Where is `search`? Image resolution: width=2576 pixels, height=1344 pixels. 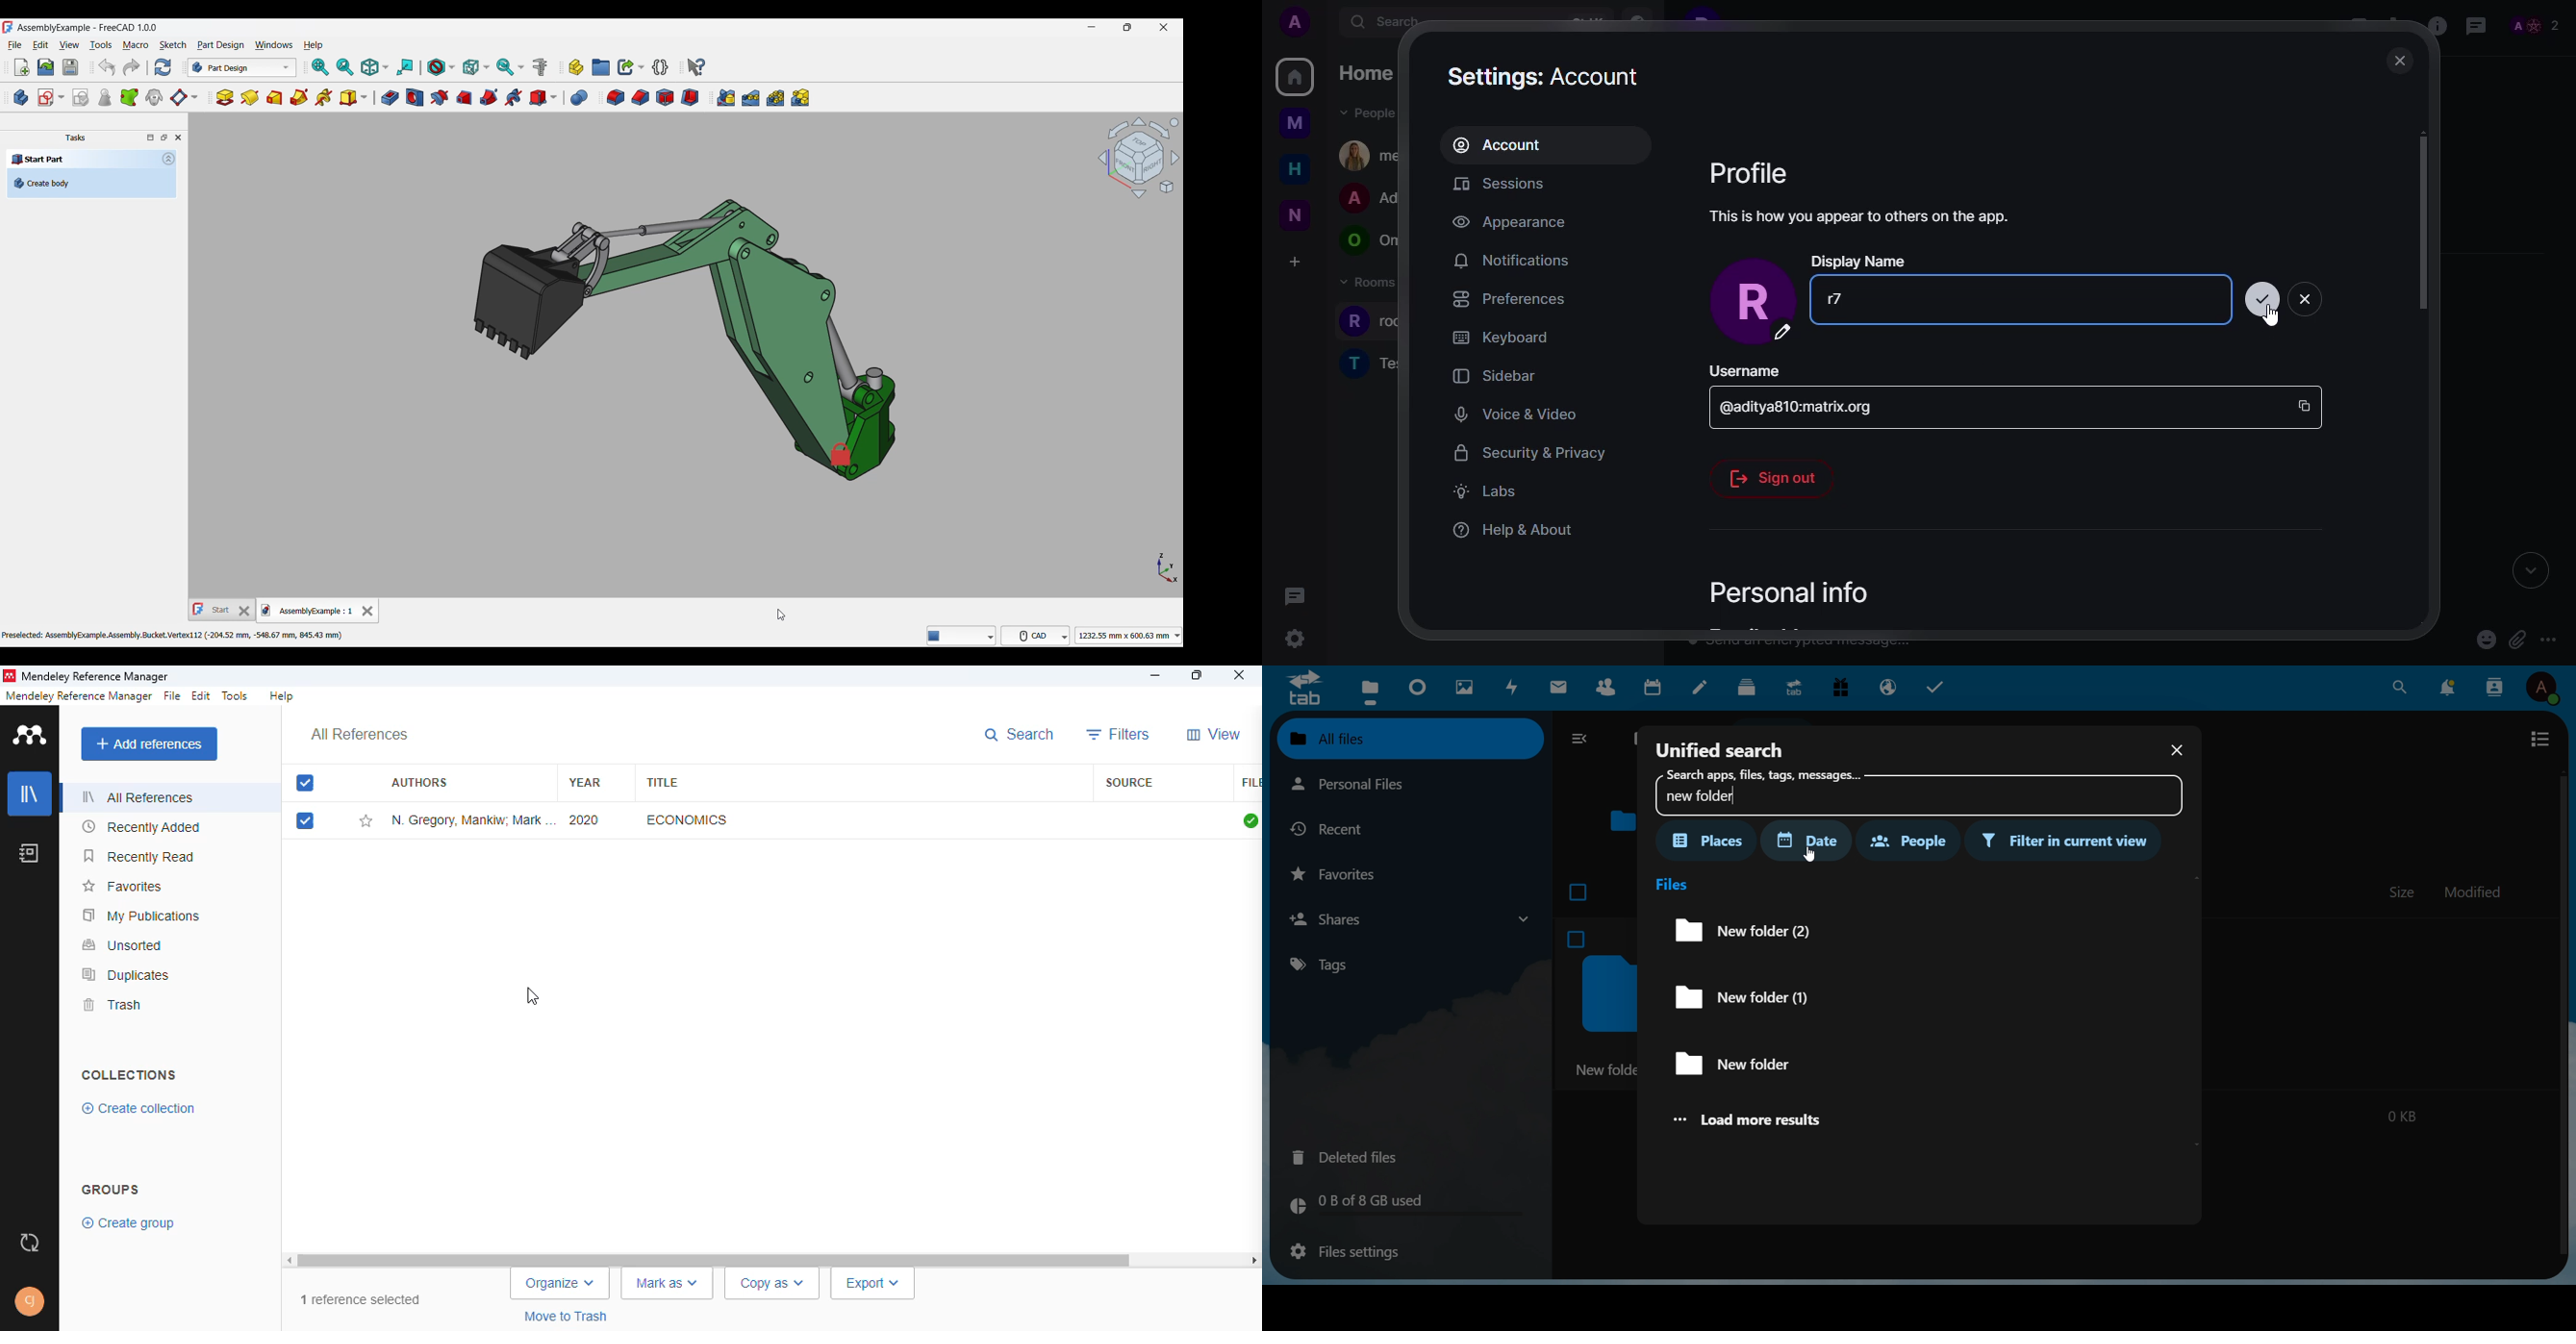
search is located at coordinates (1384, 22).